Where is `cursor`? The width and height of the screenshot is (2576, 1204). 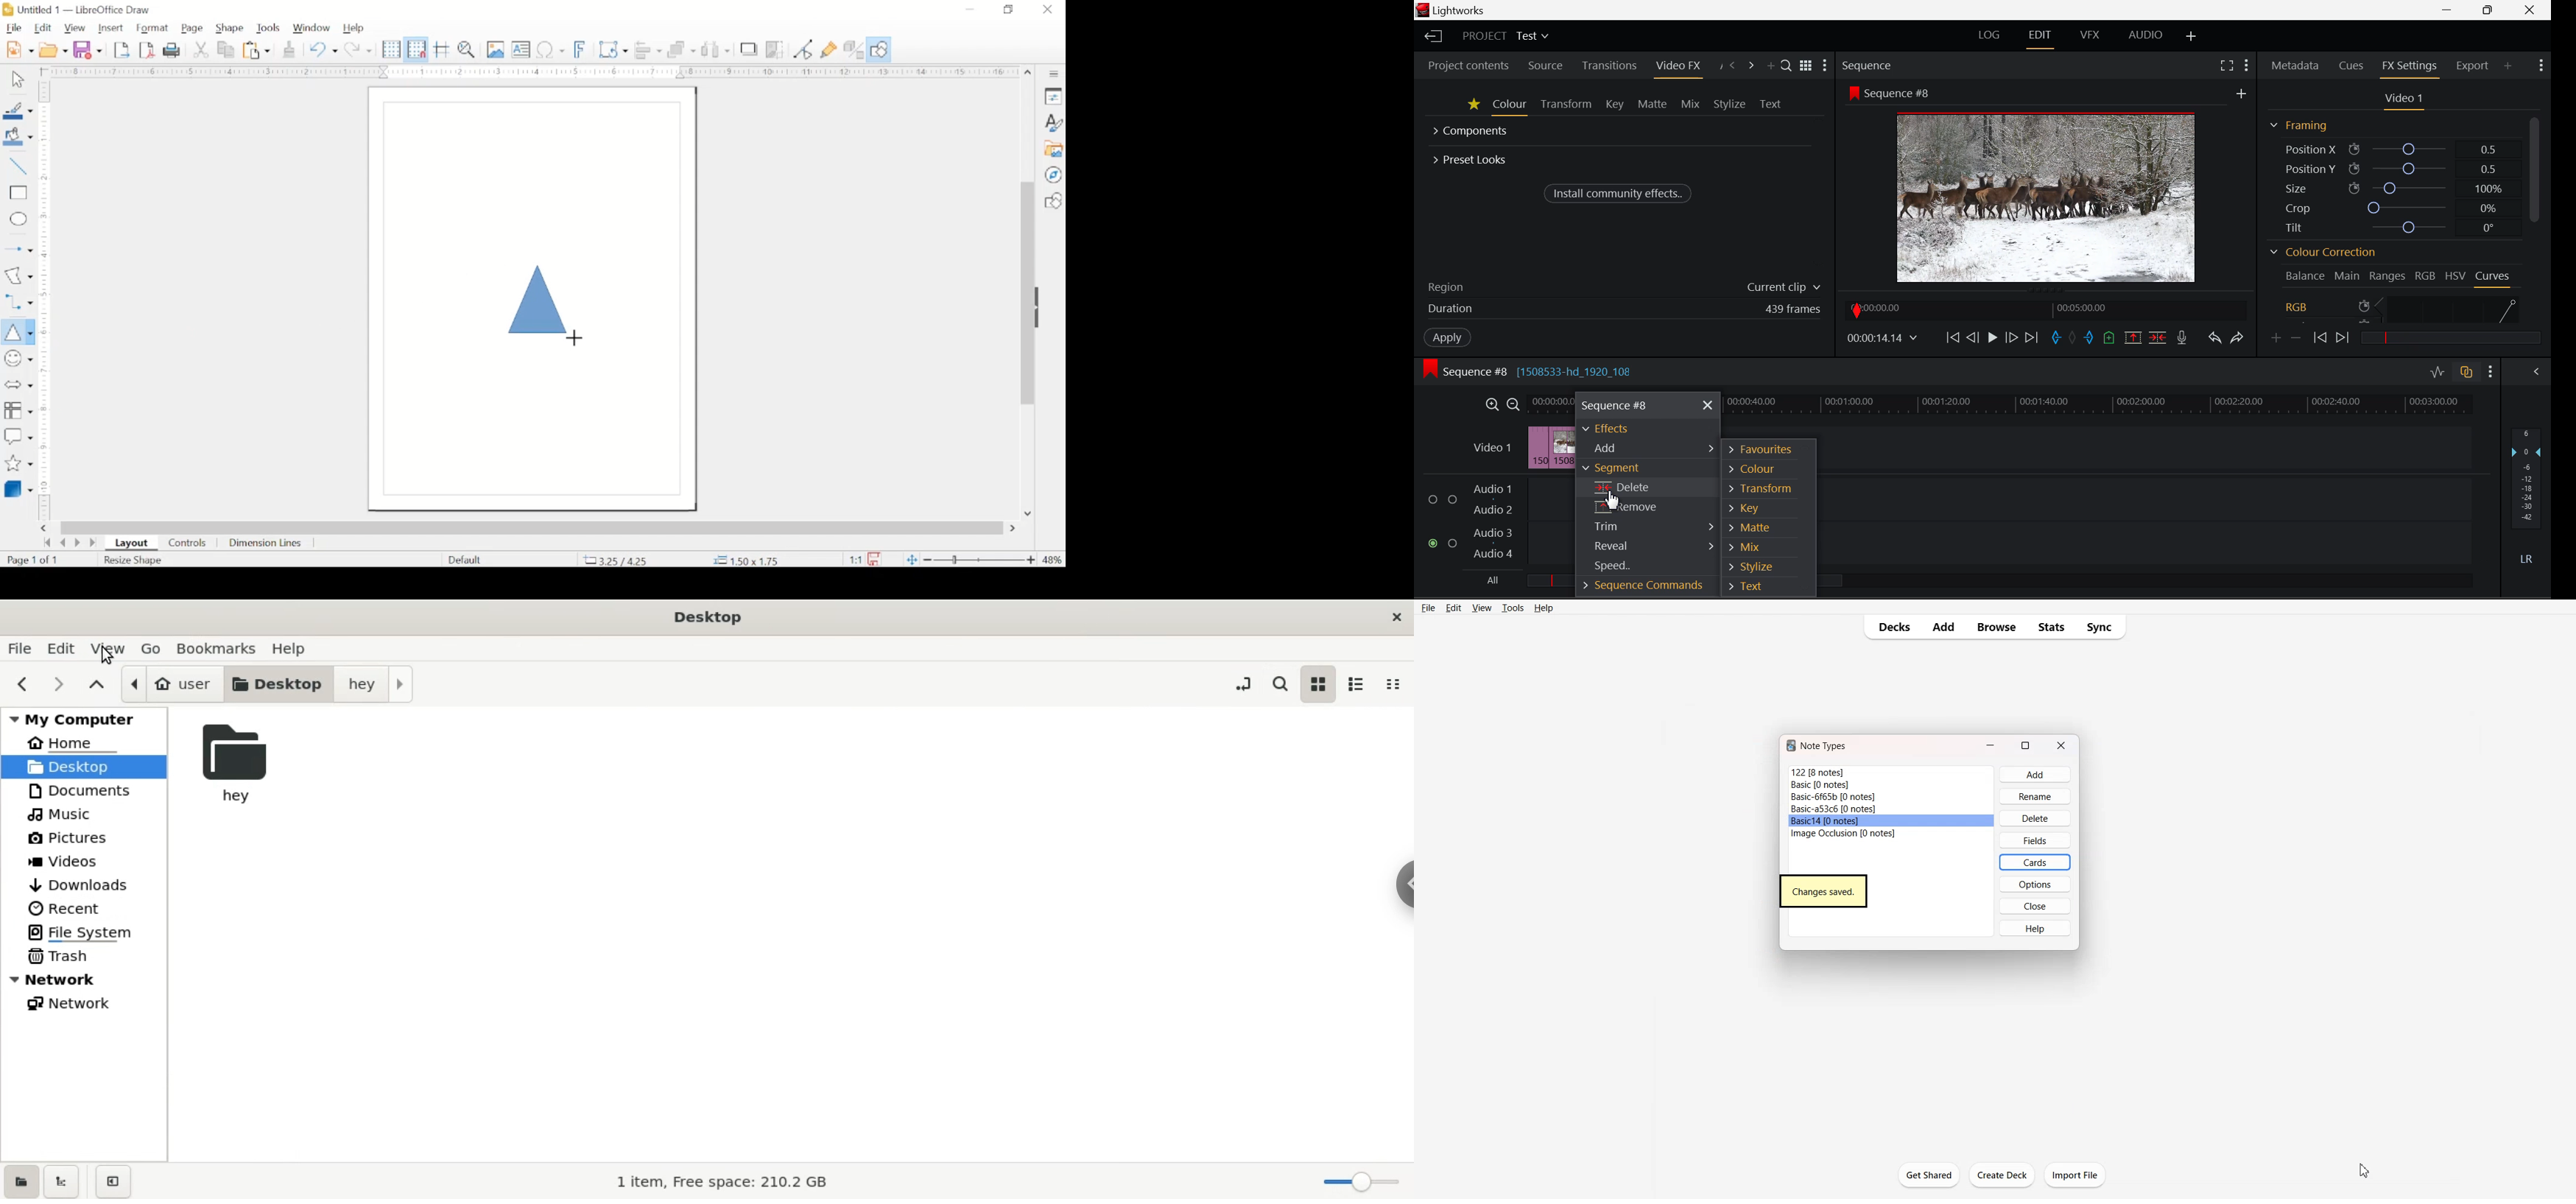
cursor is located at coordinates (577, 340).